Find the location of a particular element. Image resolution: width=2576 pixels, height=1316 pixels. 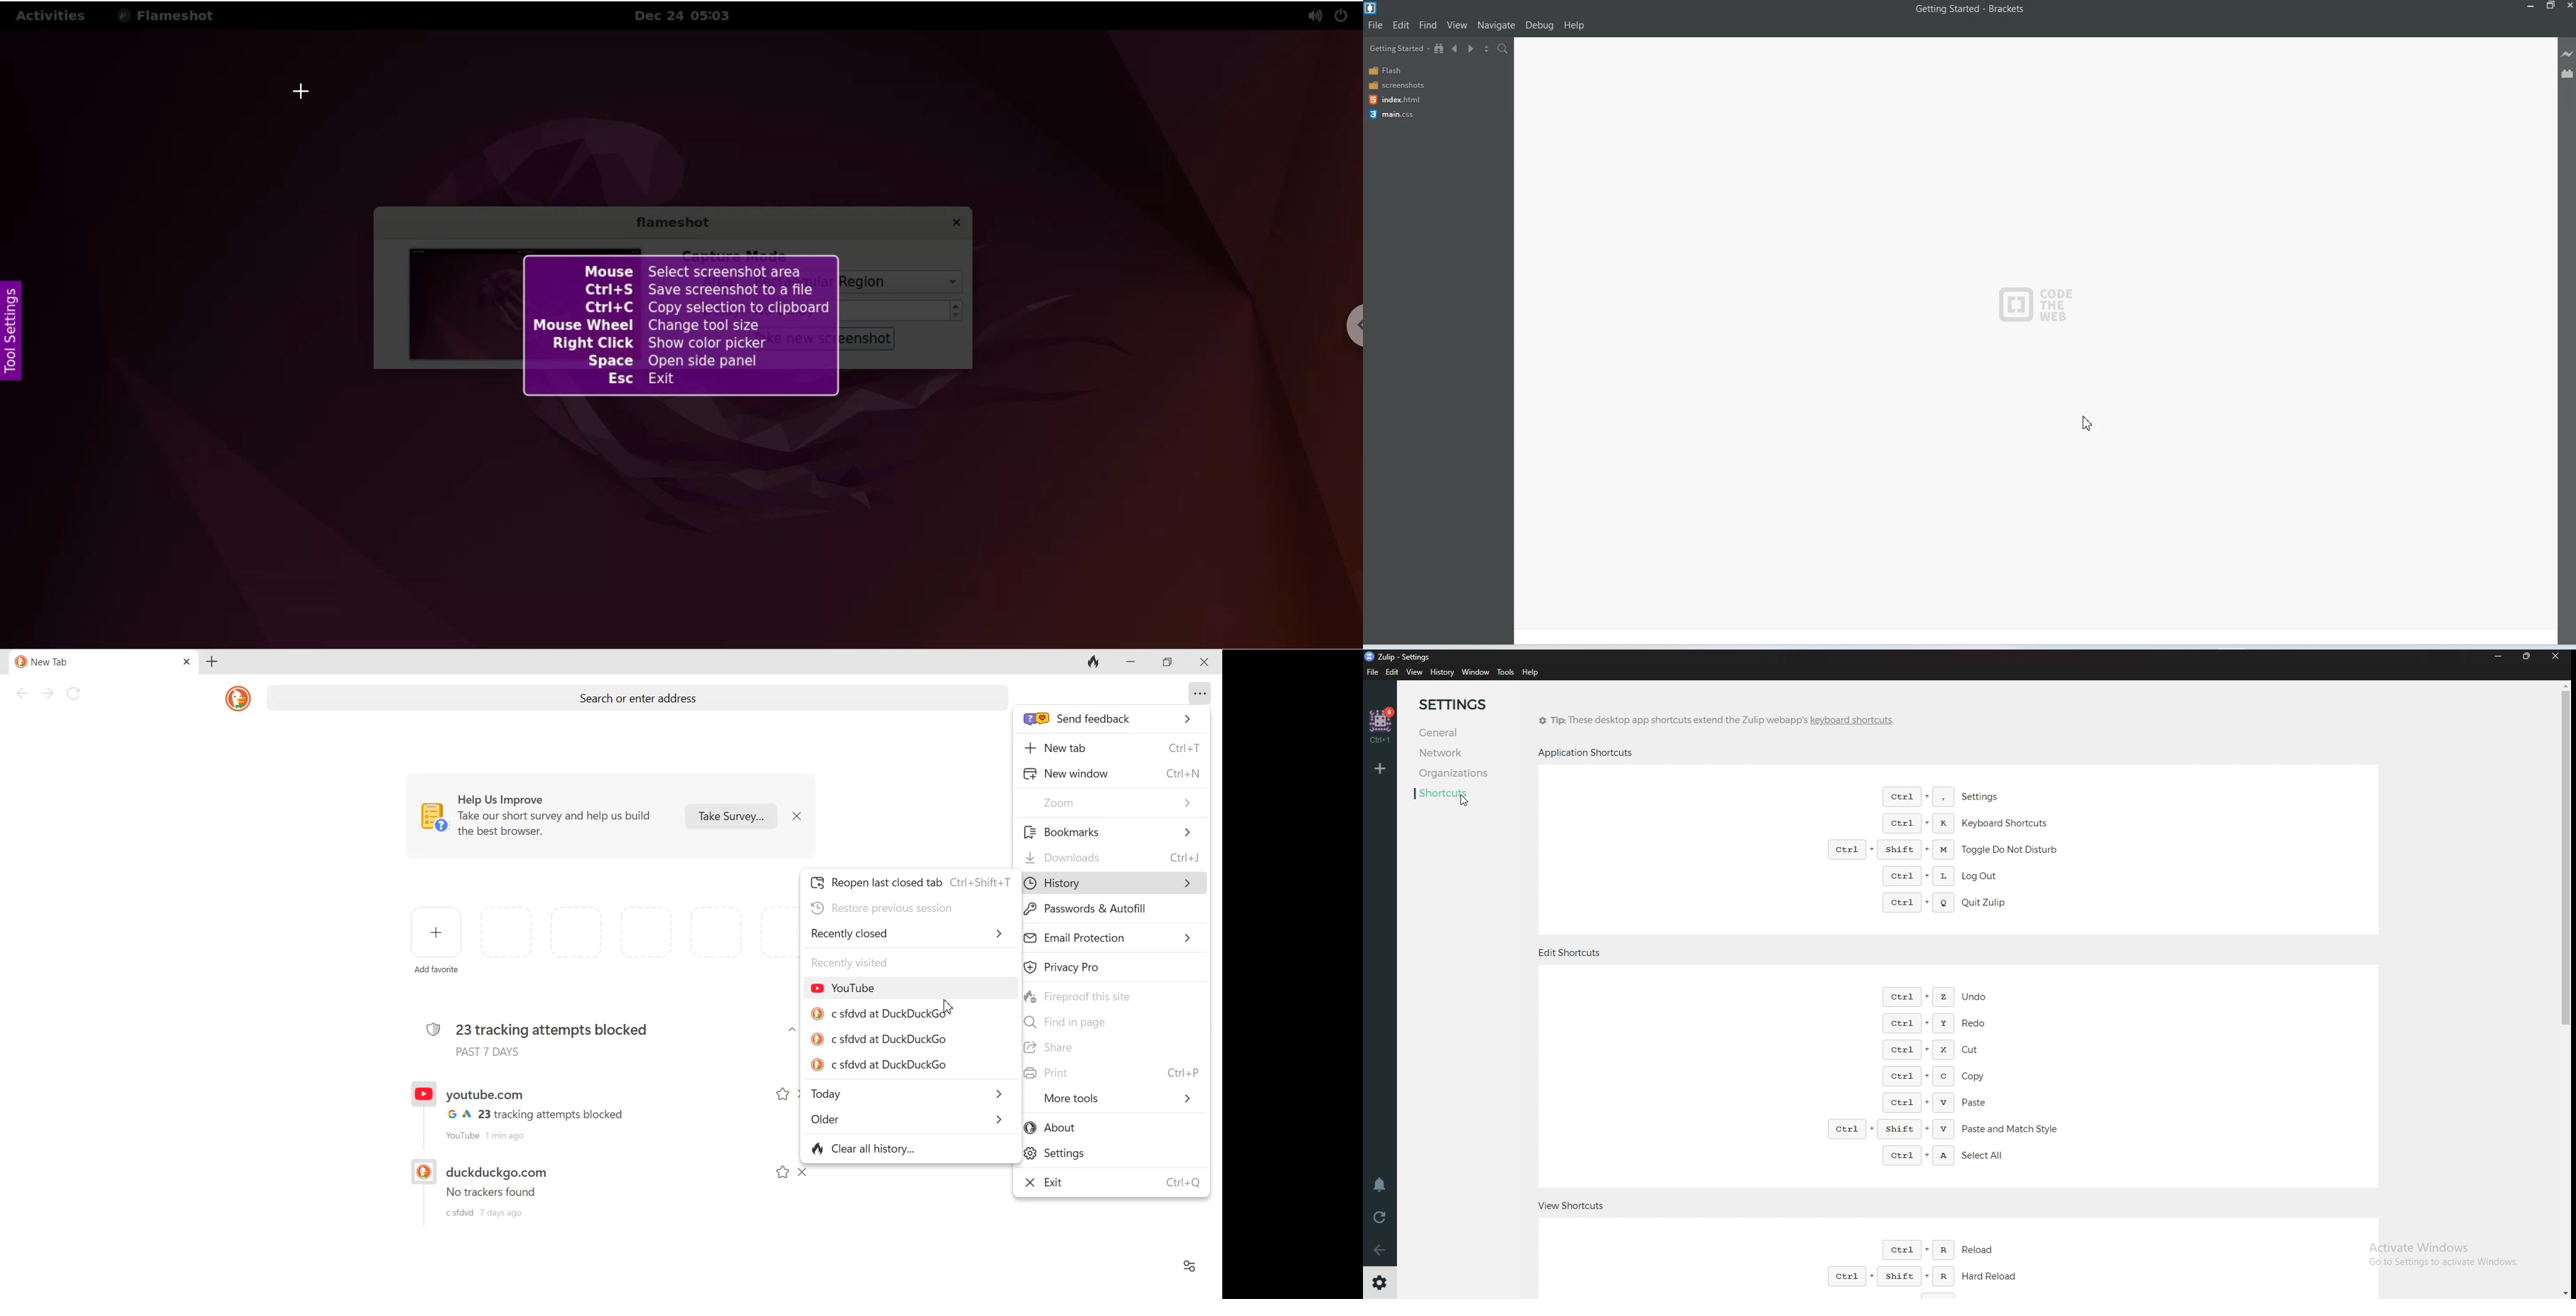

recently visited is located at coordinates (851, 962).